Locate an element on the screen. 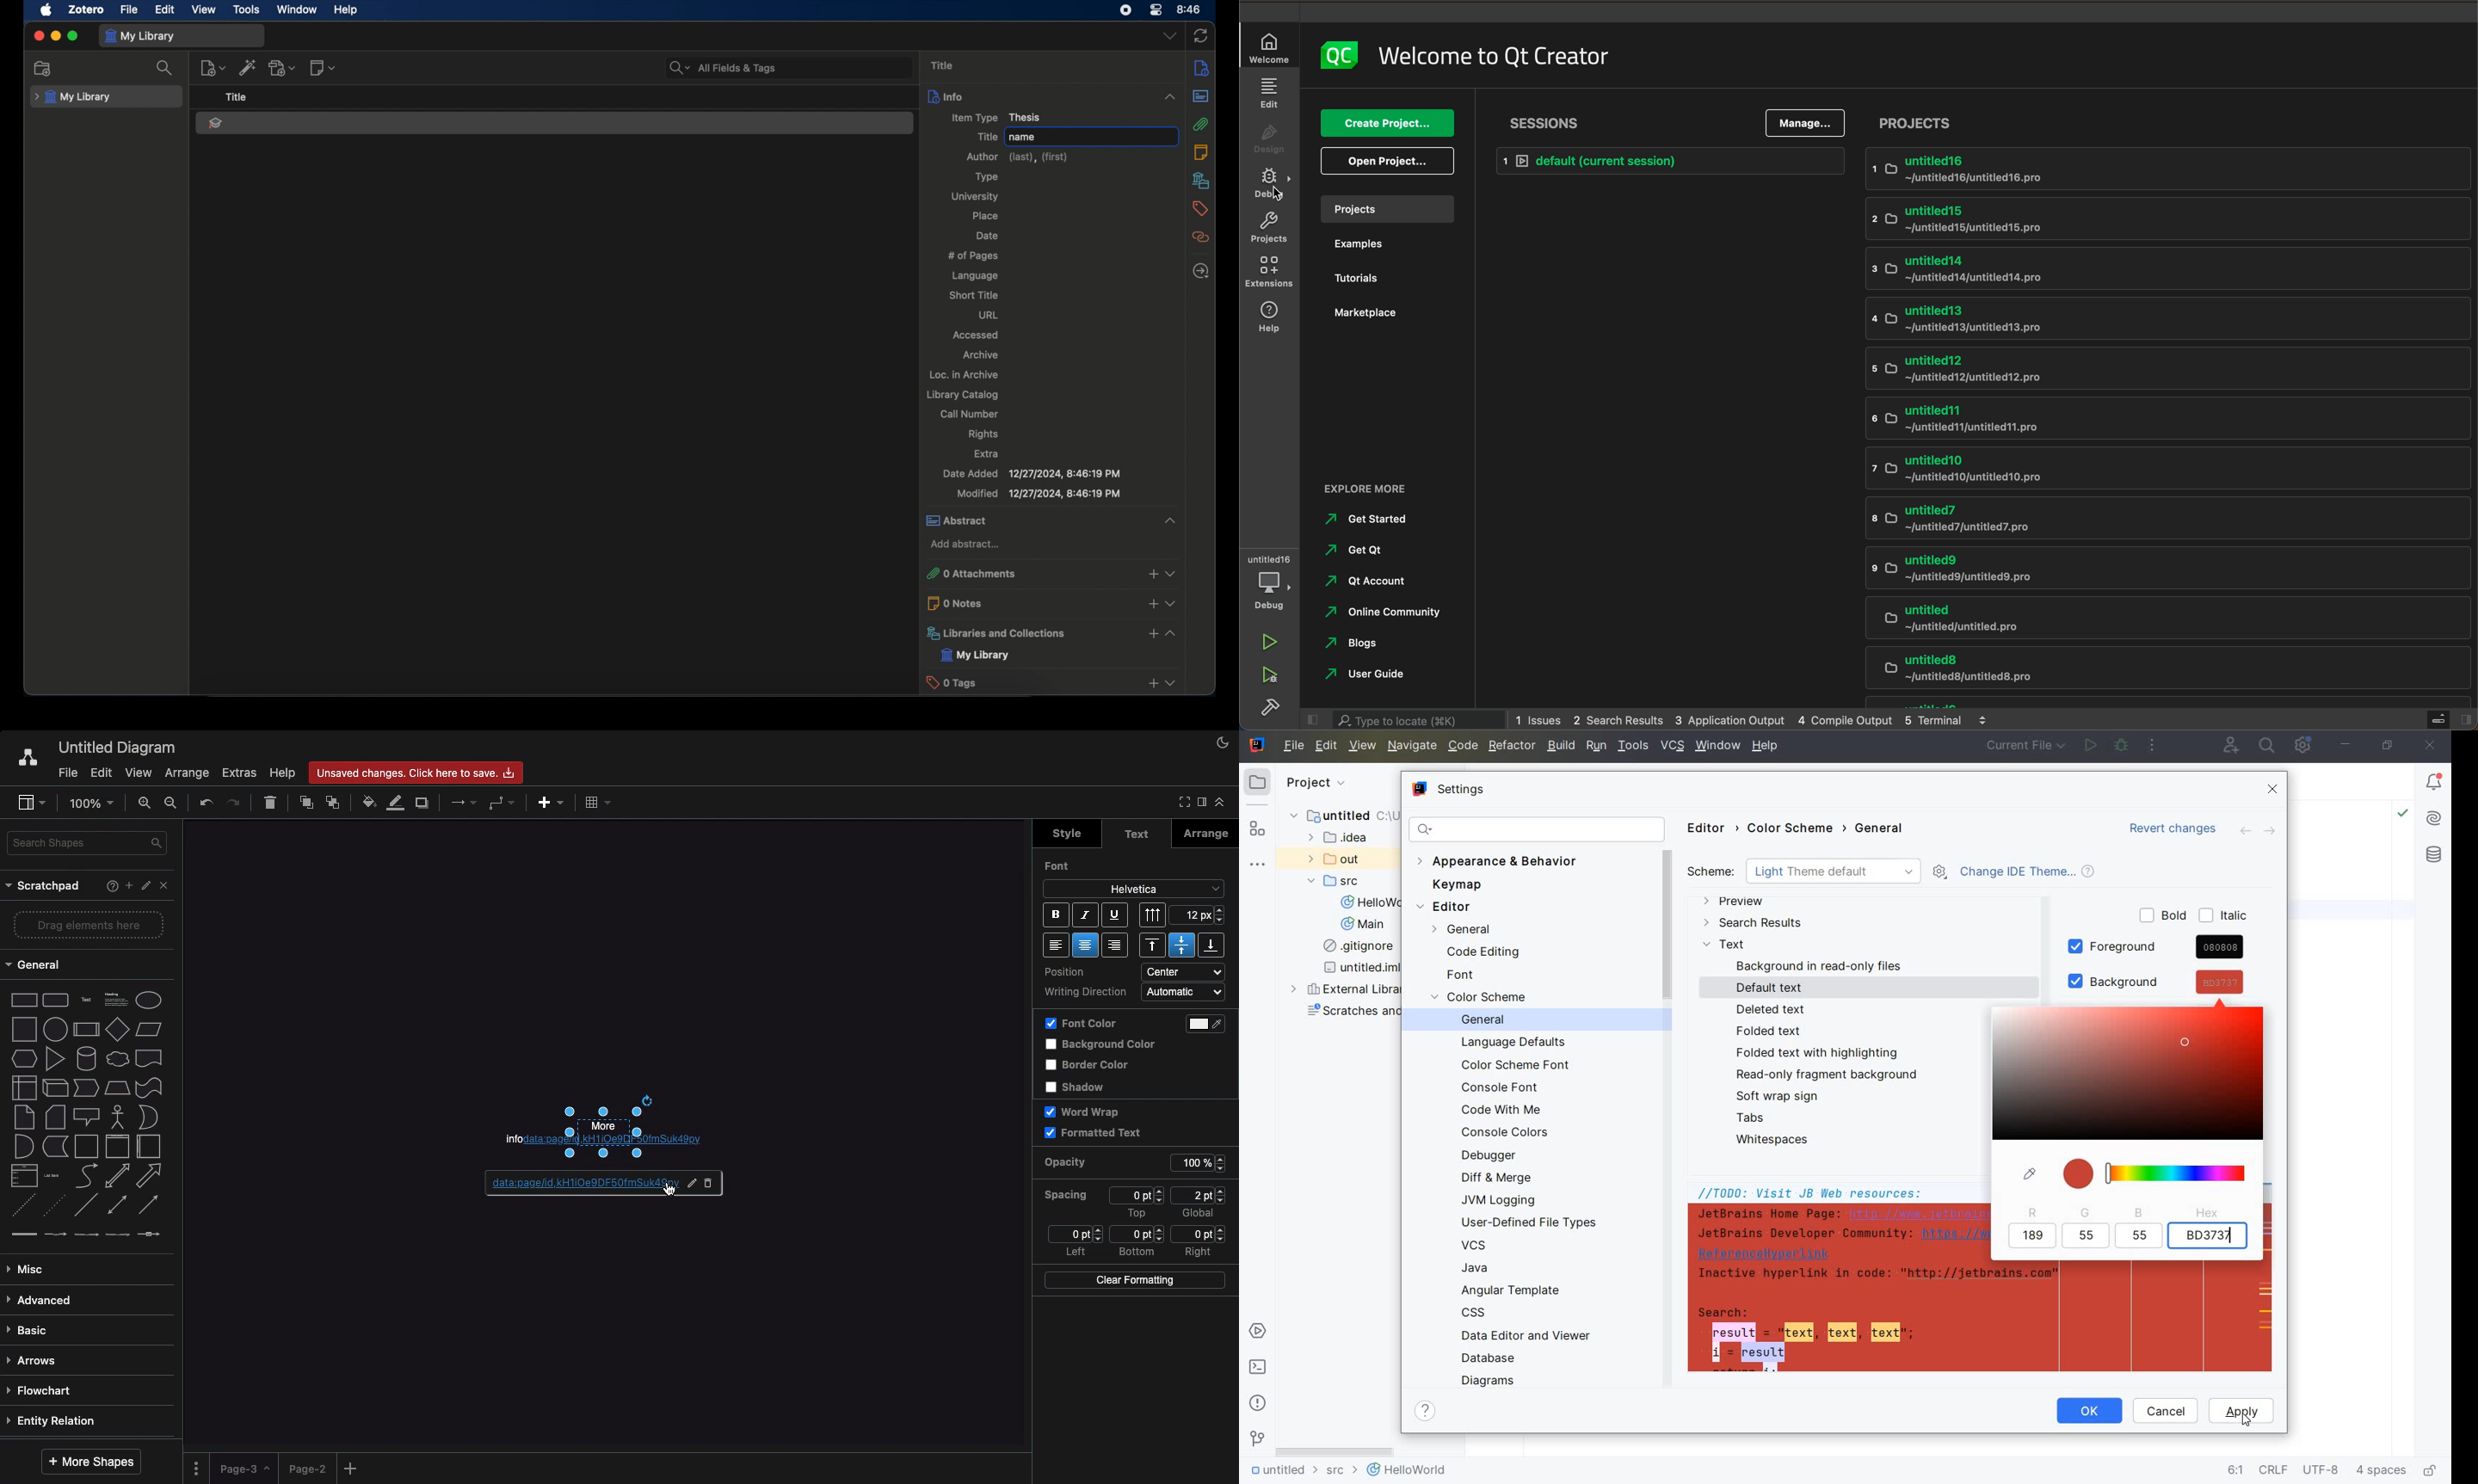 The width and height of the screenshot is (2492, 1484). dashed line is located at coordinates (22, 1205).